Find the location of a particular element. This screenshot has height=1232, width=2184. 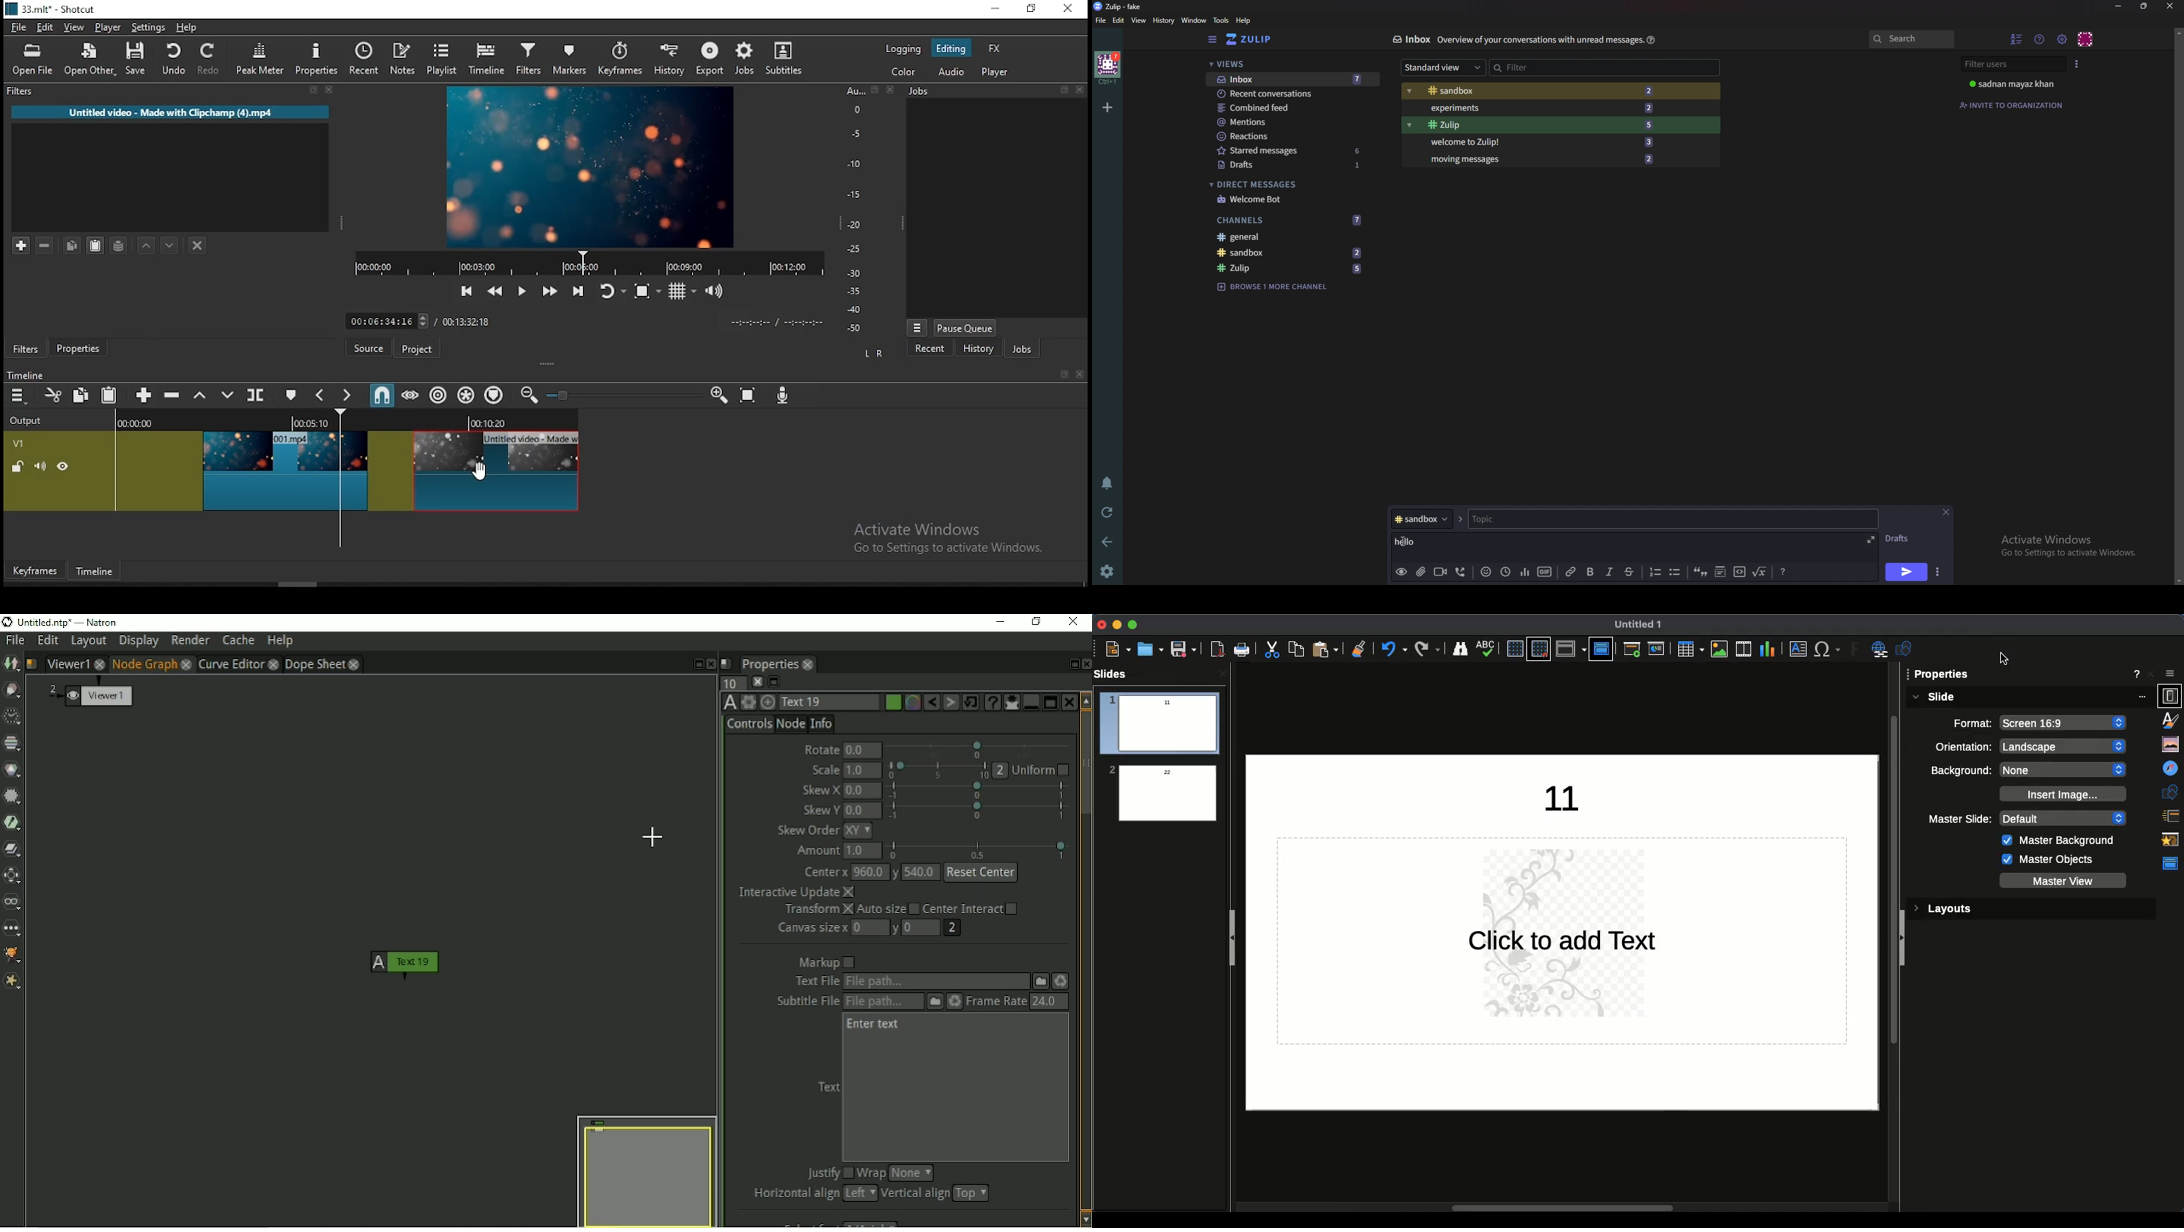

timer is located at coordinates (585, 263).